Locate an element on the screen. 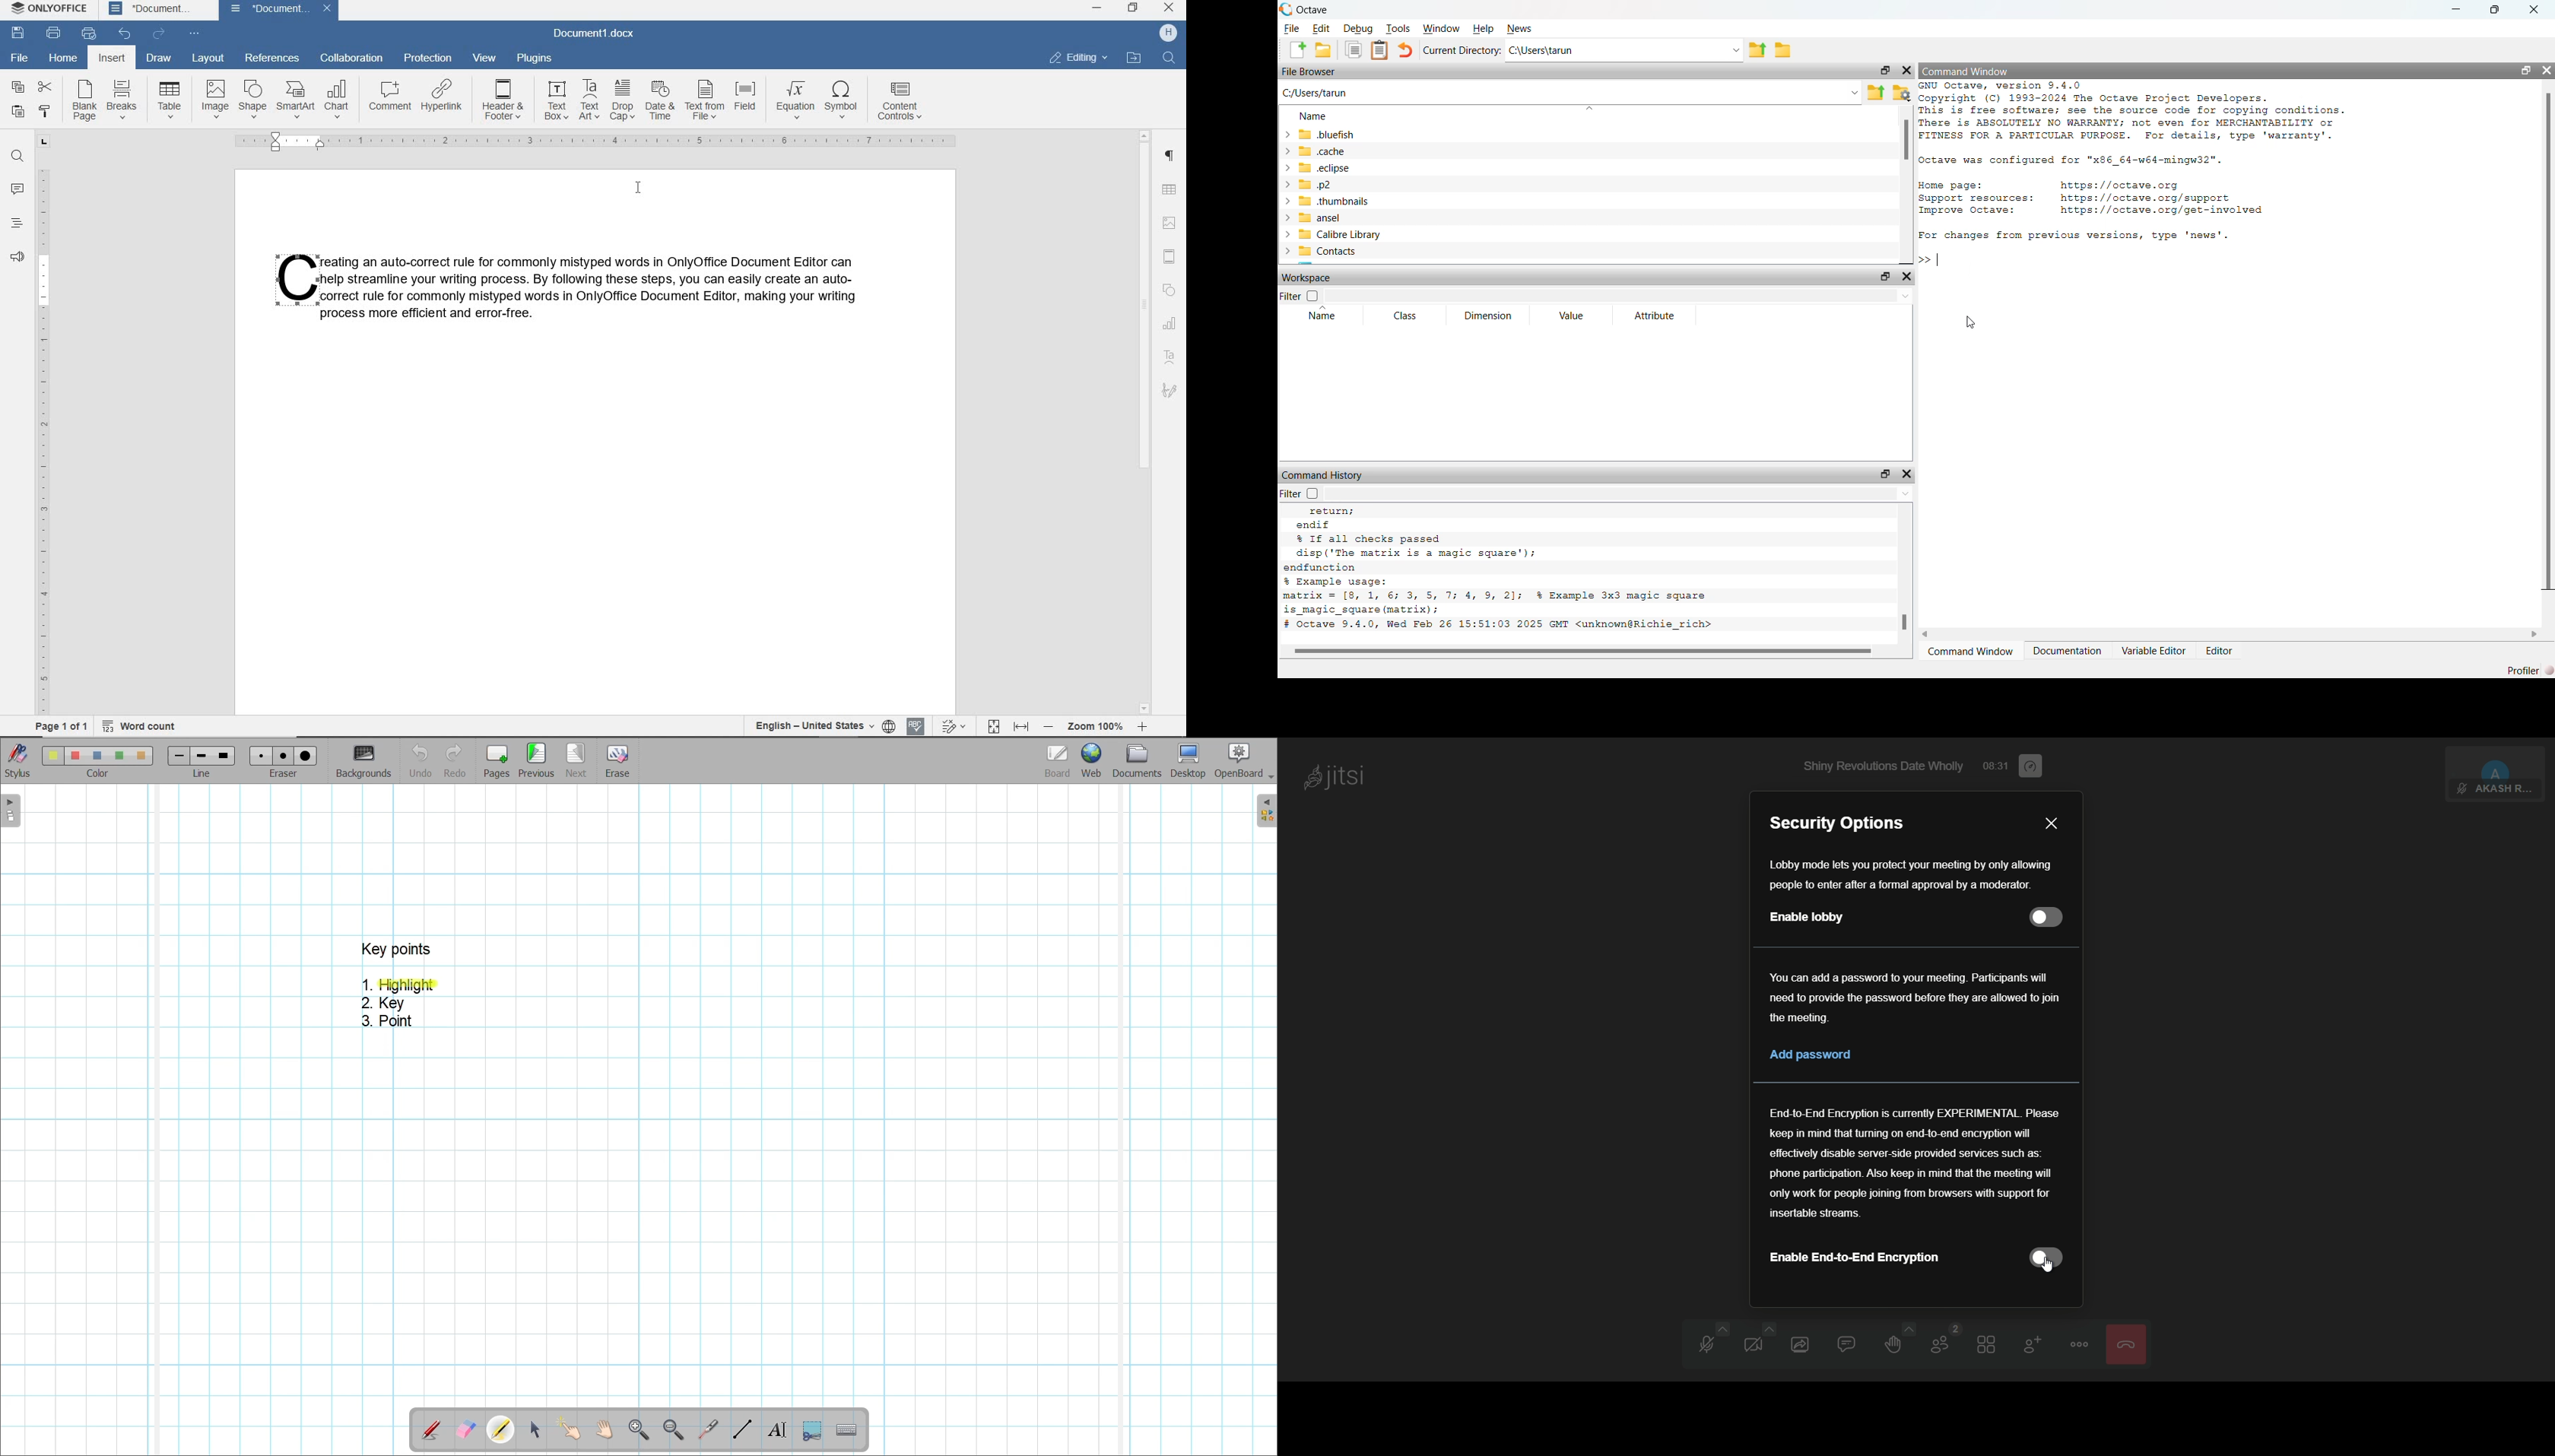 The width and height of the screenshot is (2576, 1456). New file is located at coordinates (1297, 50).